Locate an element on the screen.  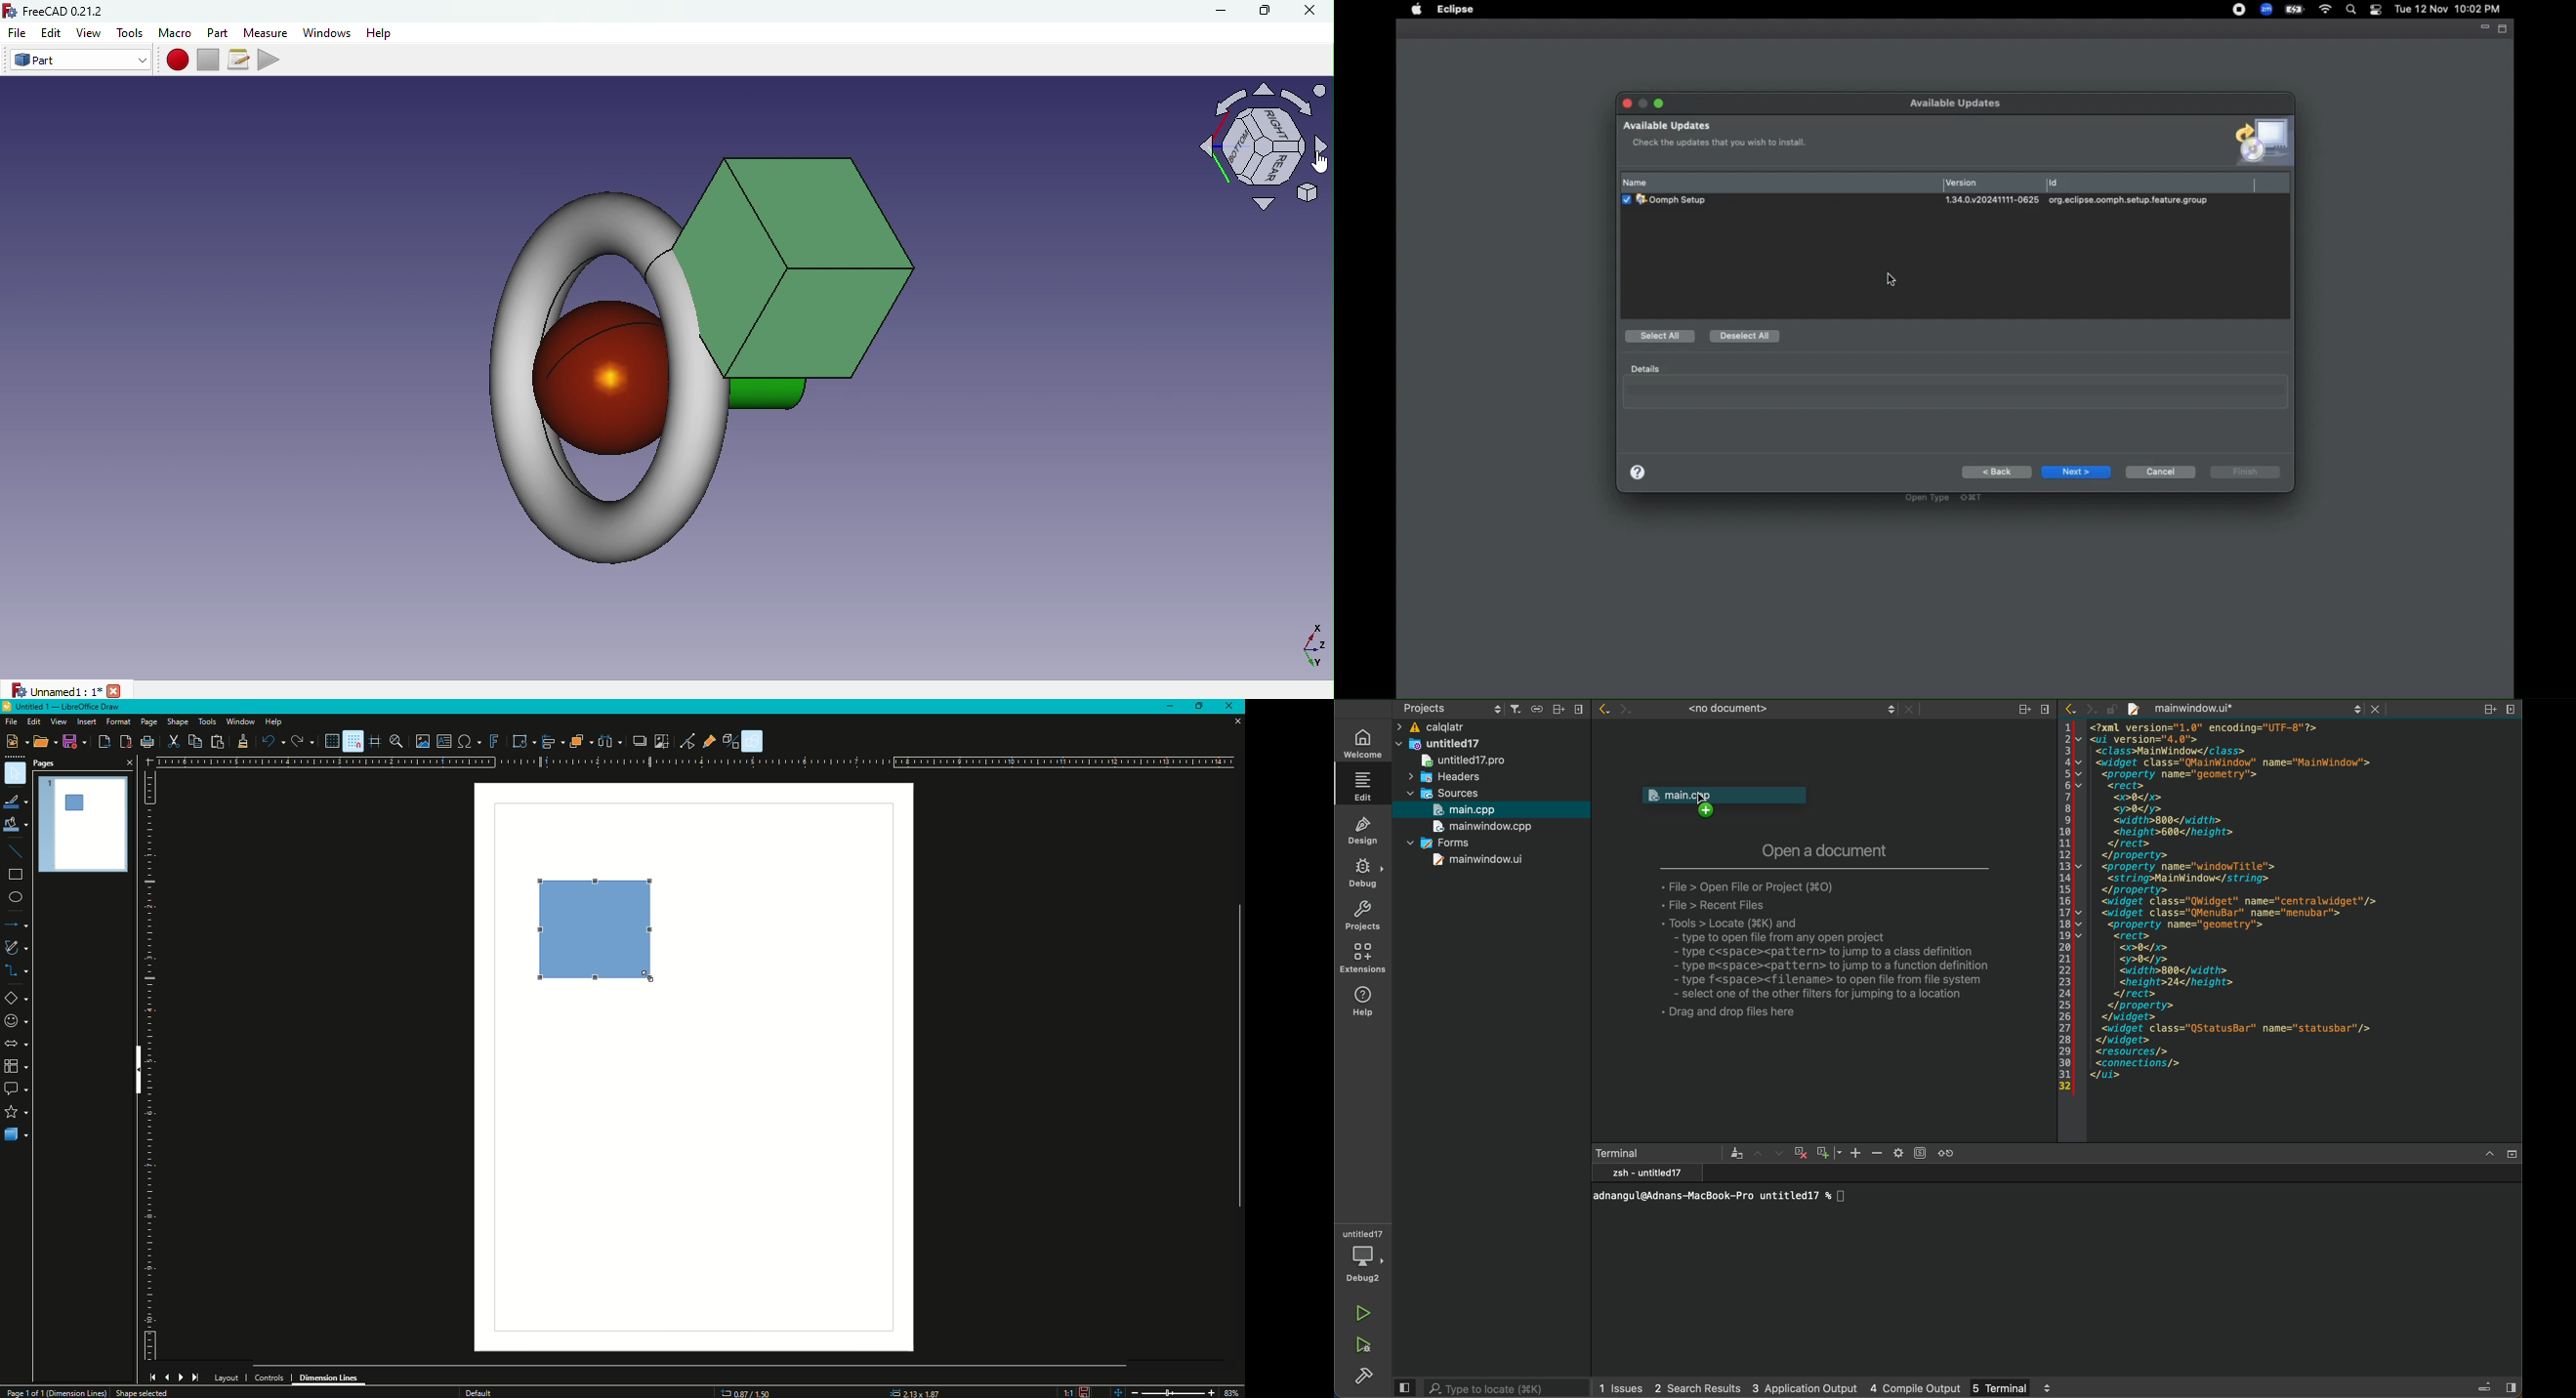
Insert Characters is located at coordinates (15, 1022).